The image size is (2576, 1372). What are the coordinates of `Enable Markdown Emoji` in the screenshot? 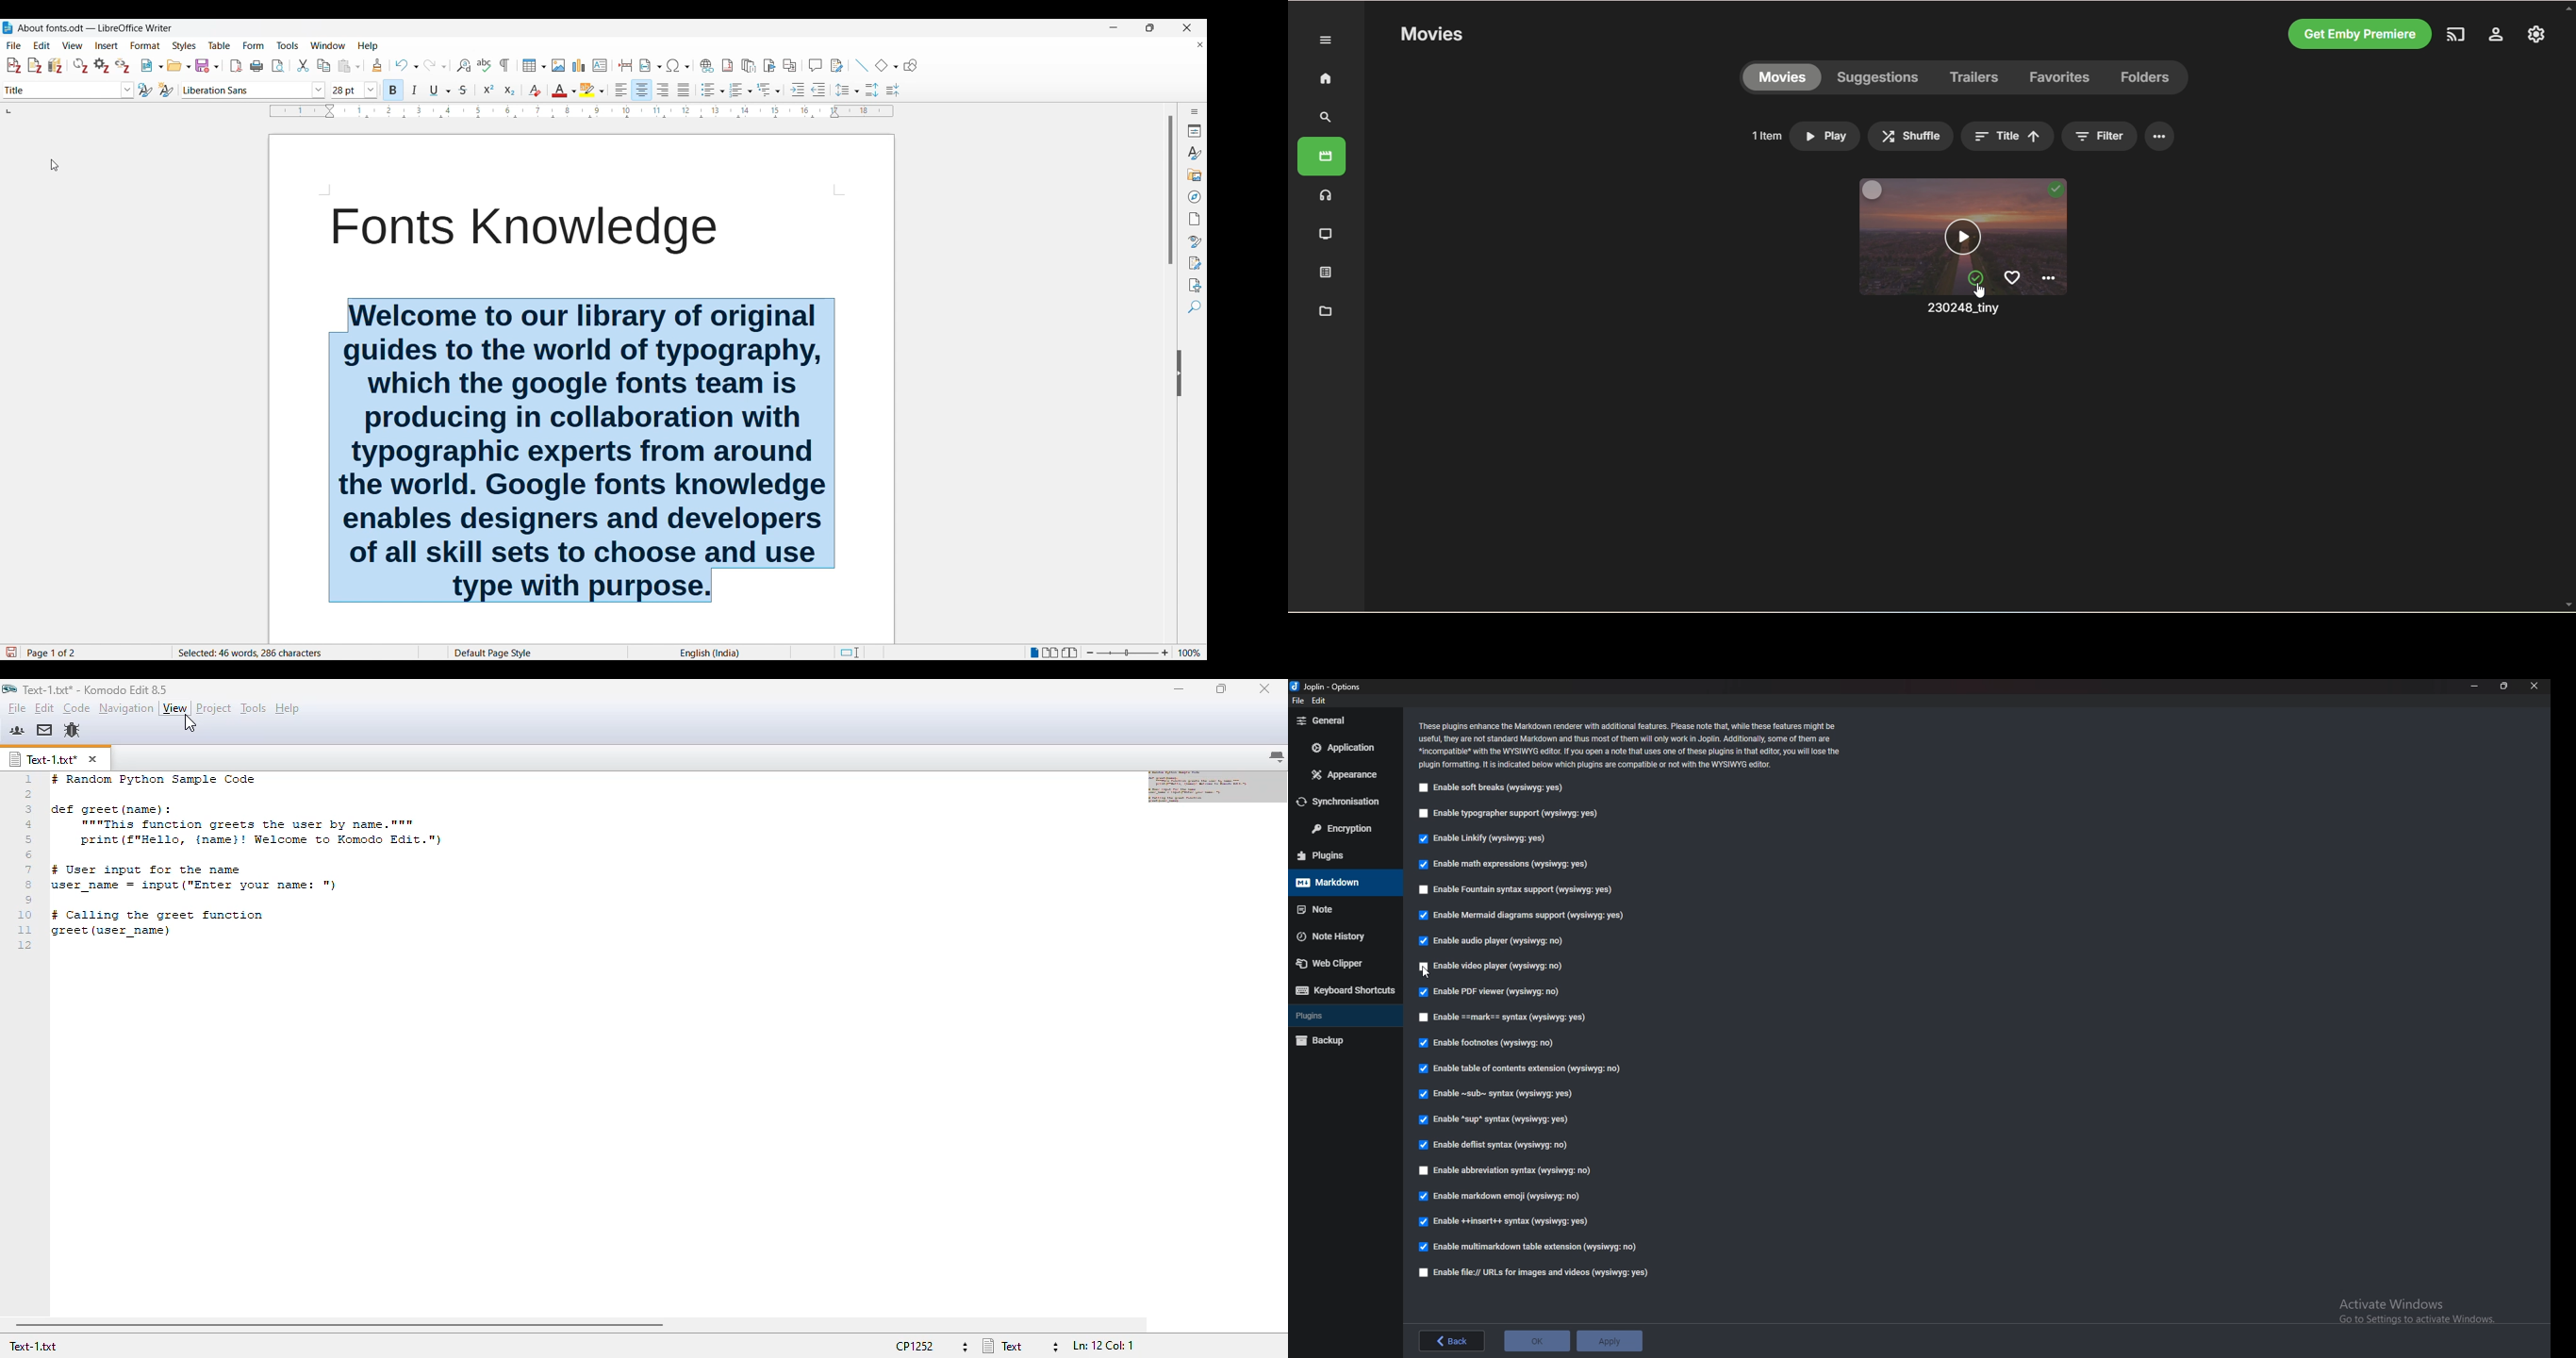 It's located at (1501, 1195).